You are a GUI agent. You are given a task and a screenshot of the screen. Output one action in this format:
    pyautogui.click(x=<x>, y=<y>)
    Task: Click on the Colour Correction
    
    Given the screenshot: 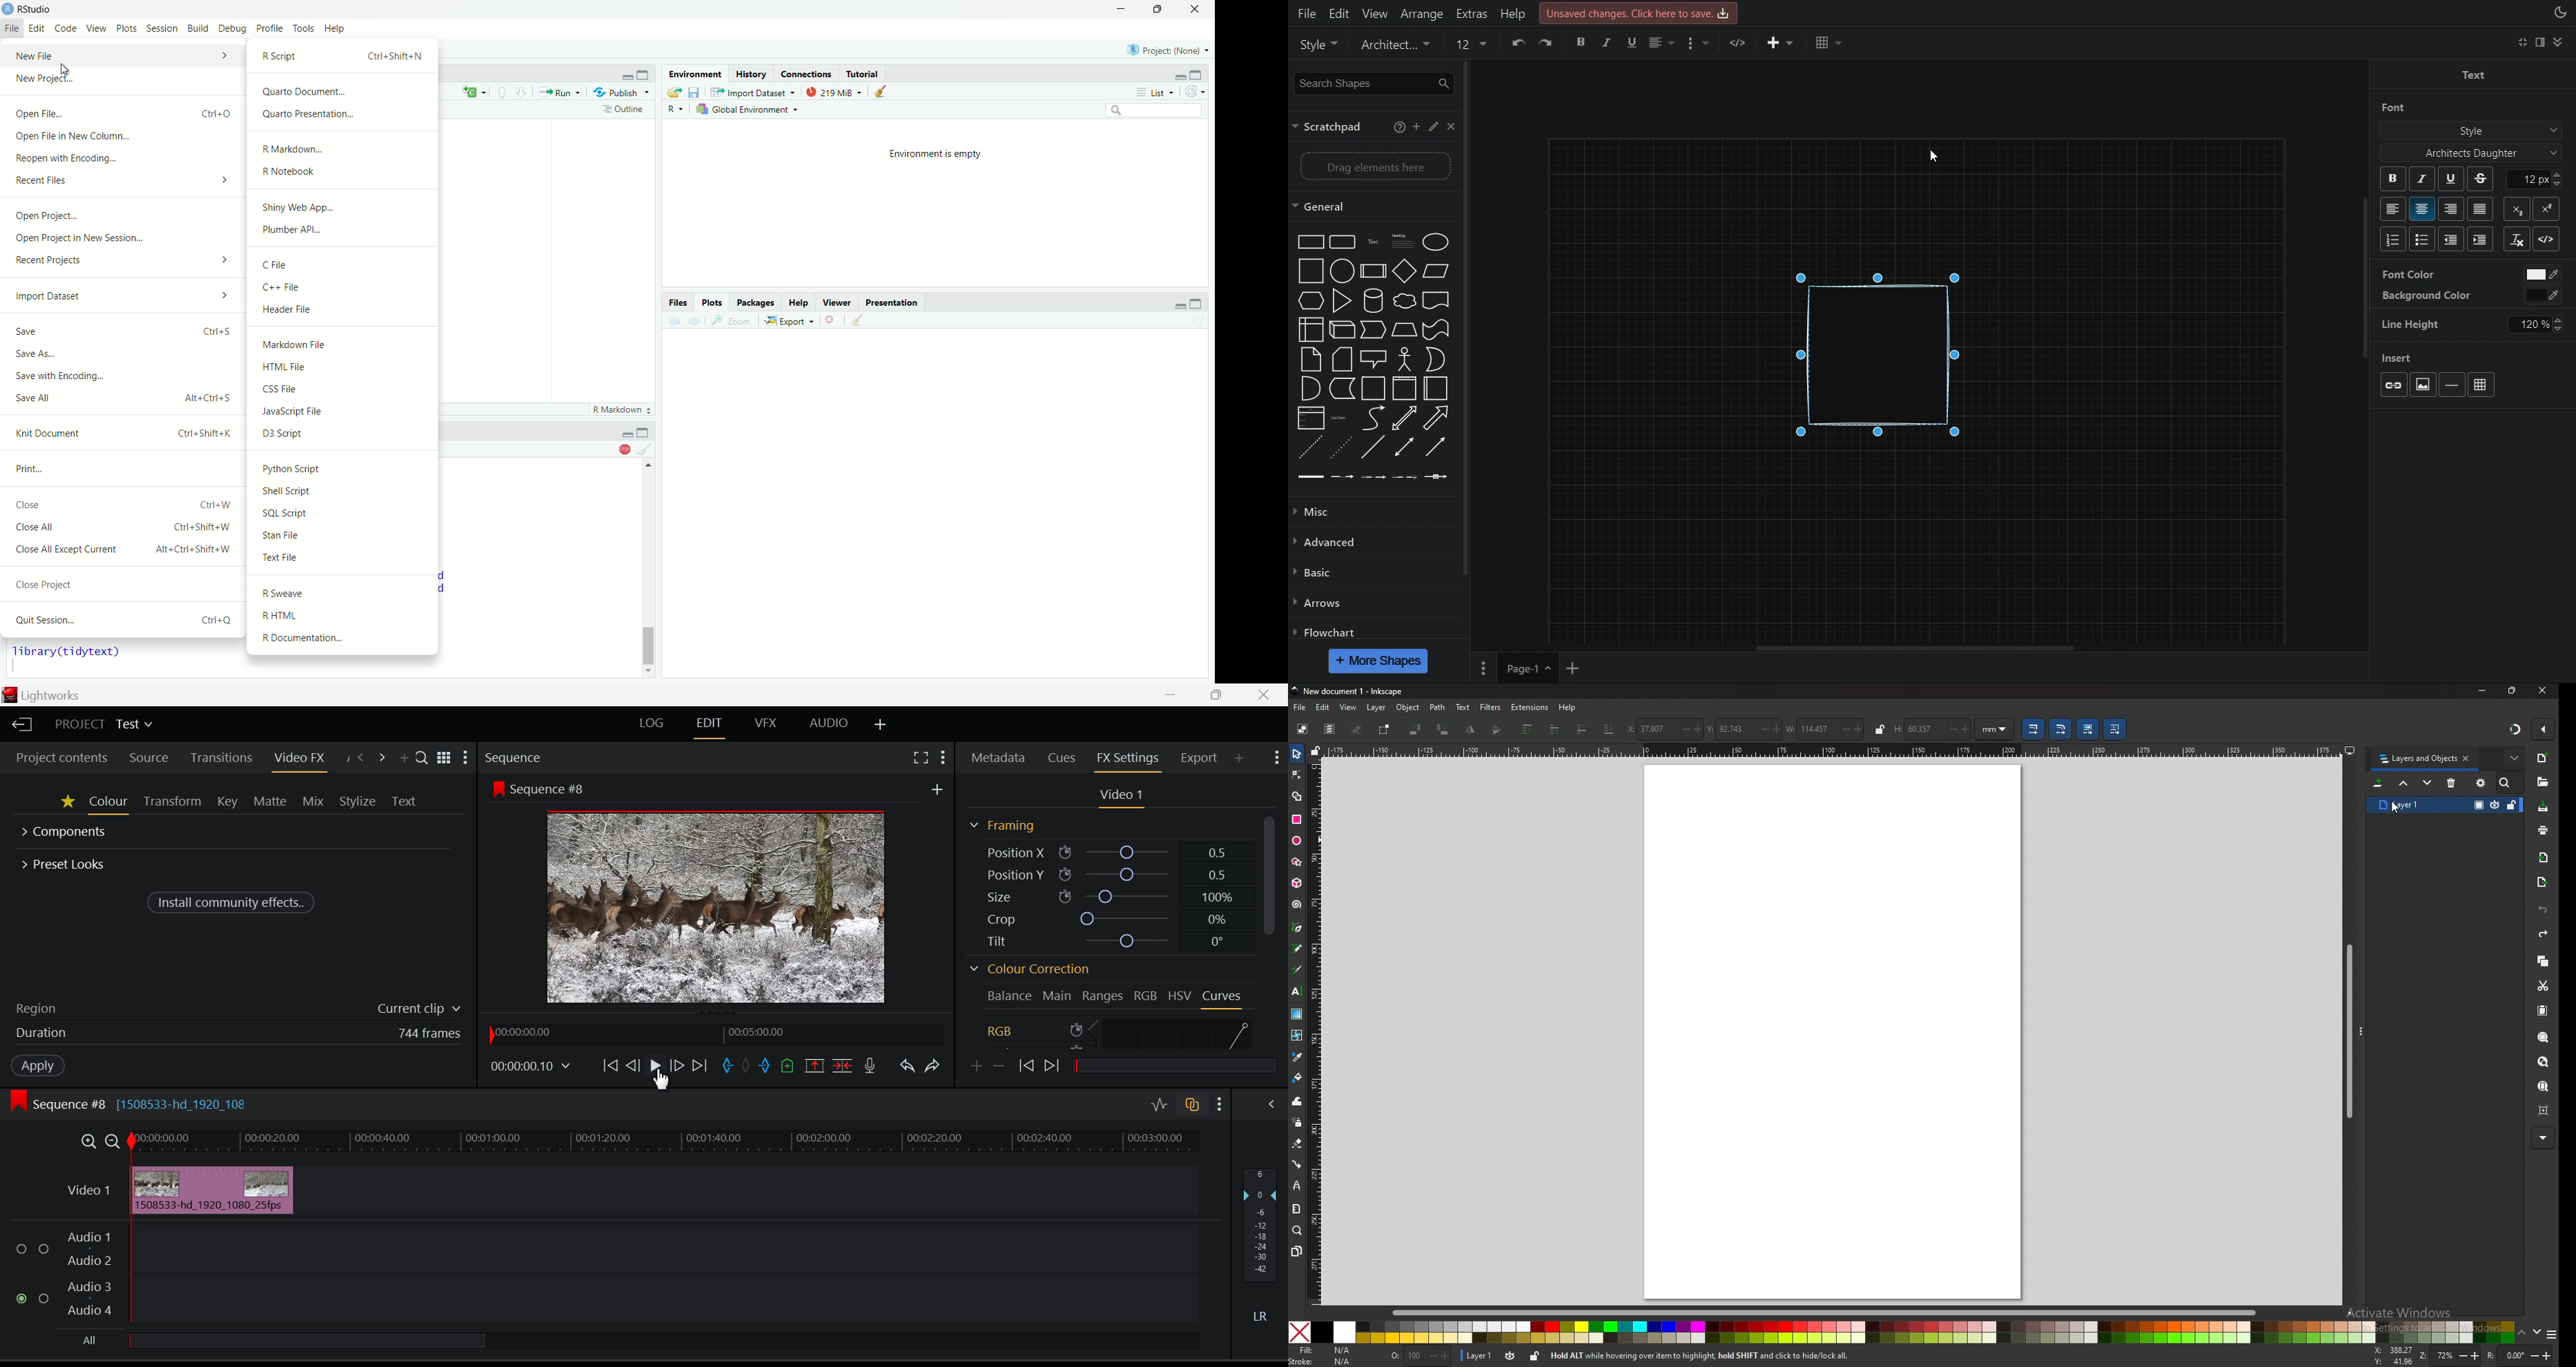 What is the action you would take?
    pyautogui.click(x=1028, y=969)
    